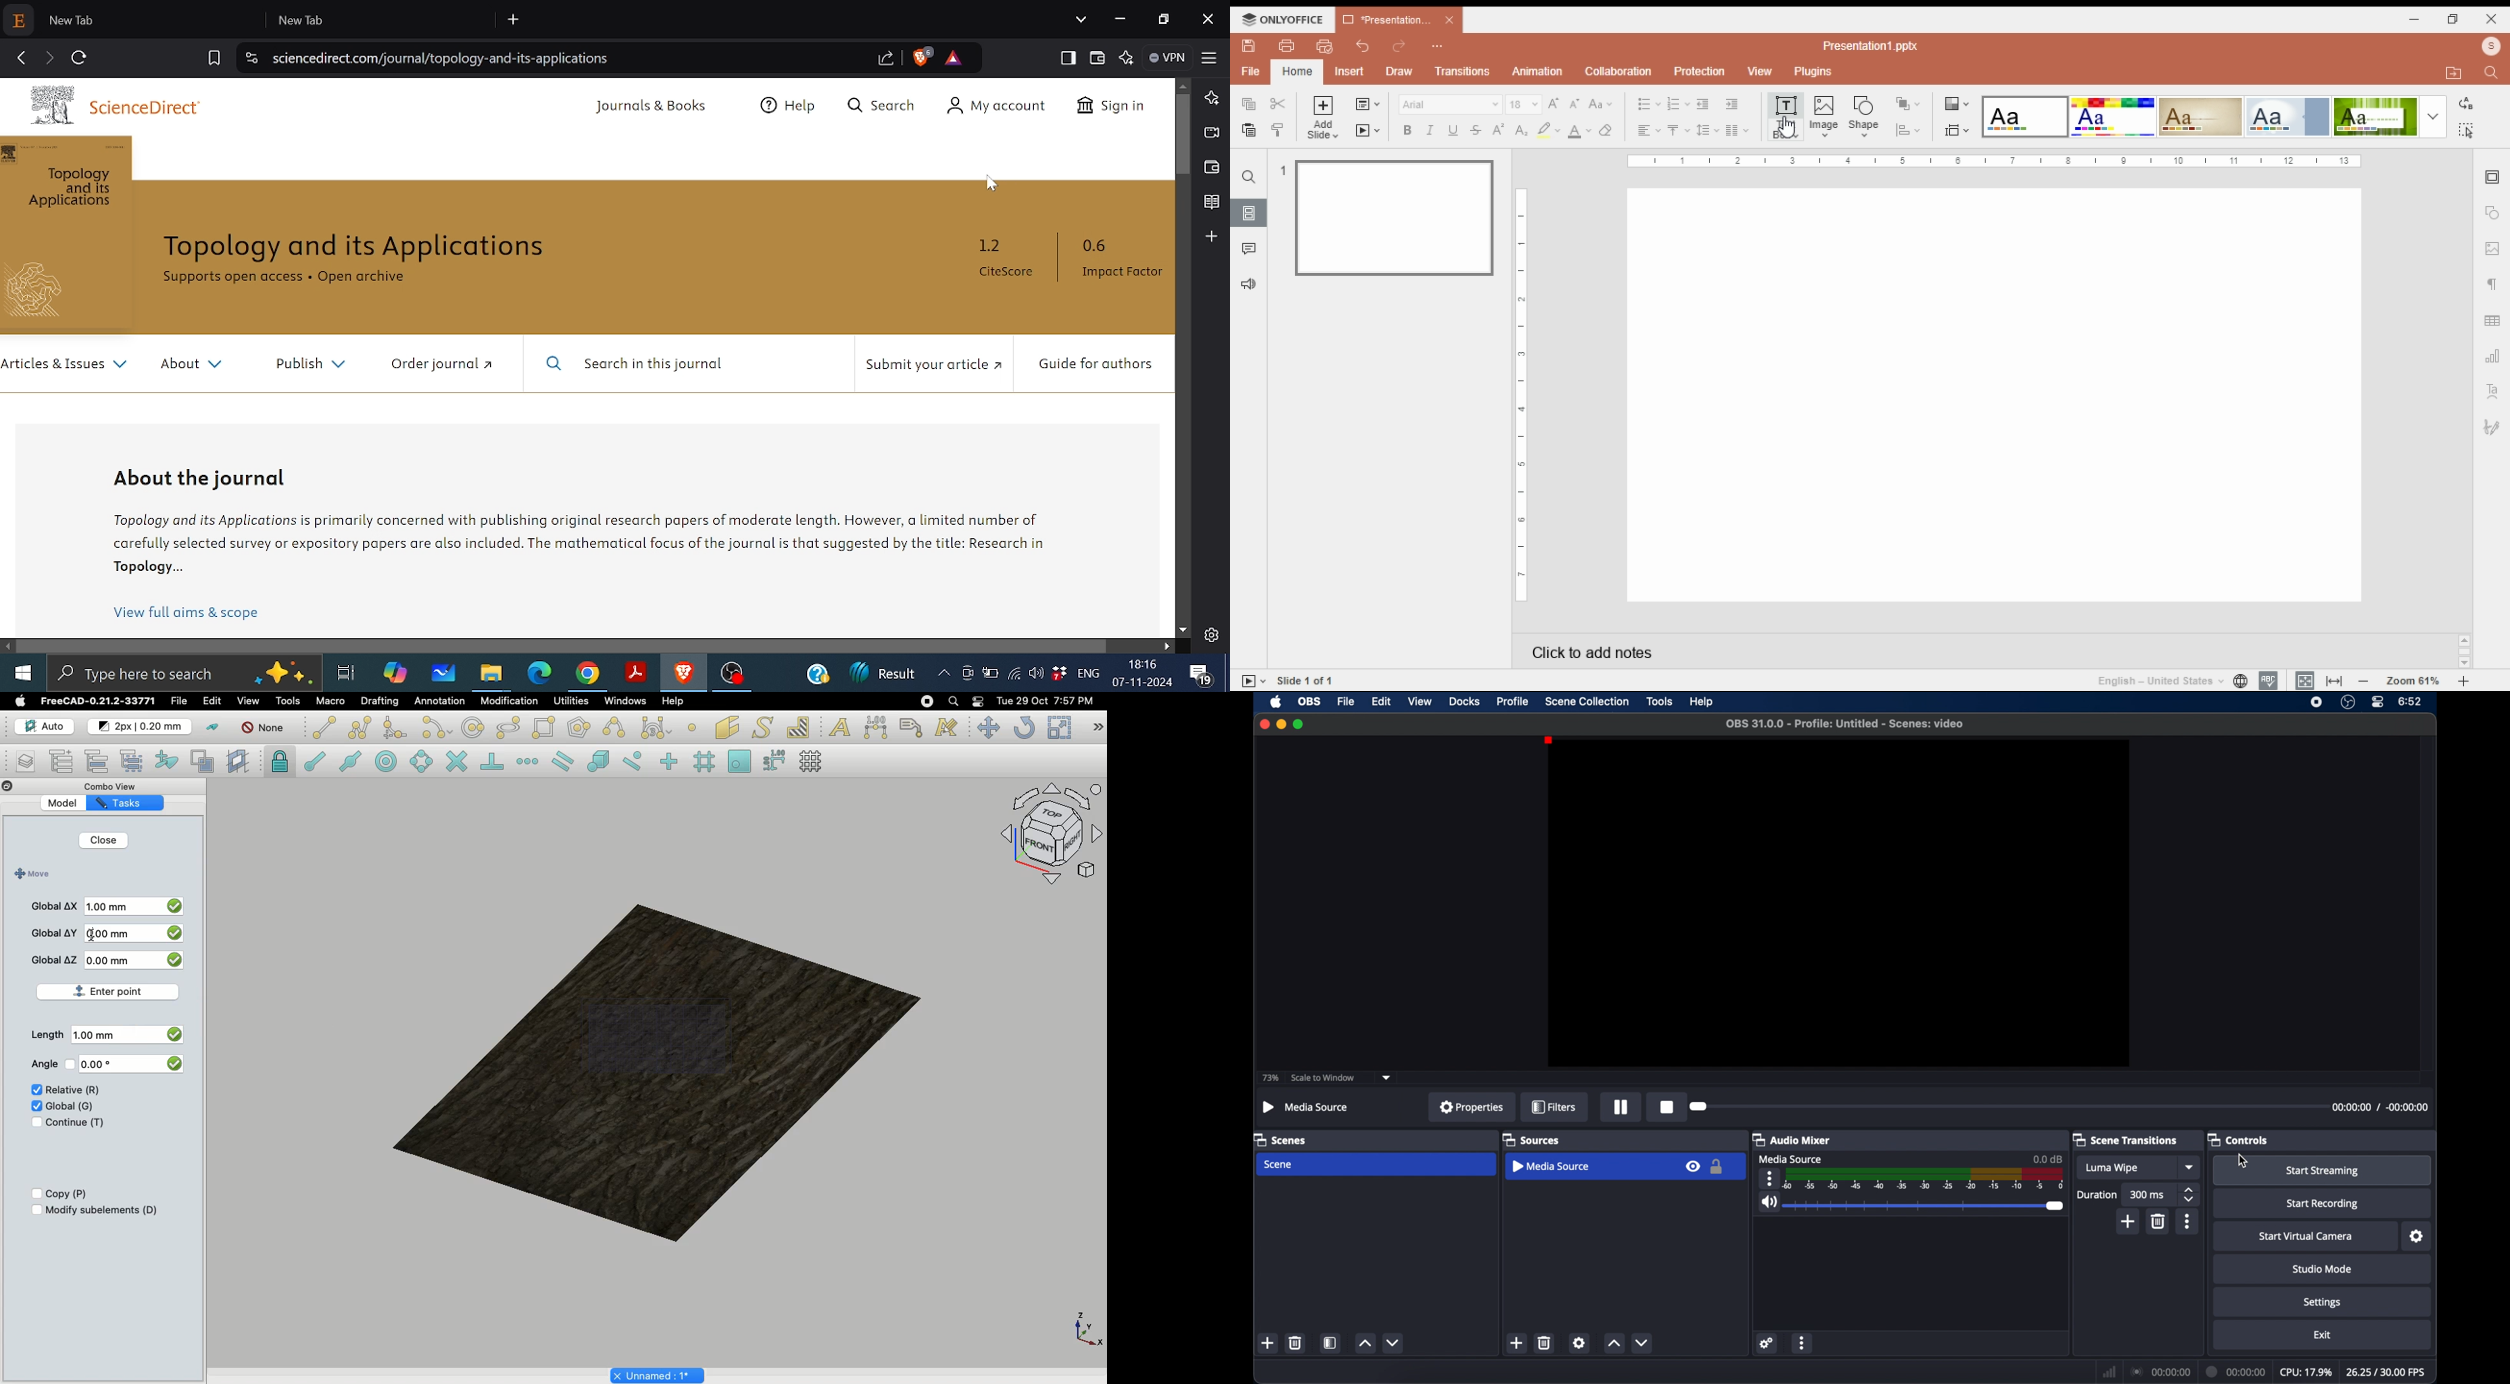  Describe the element at coordinates (740, 763) in the screenshot. I see `Snap working plane` at that location.